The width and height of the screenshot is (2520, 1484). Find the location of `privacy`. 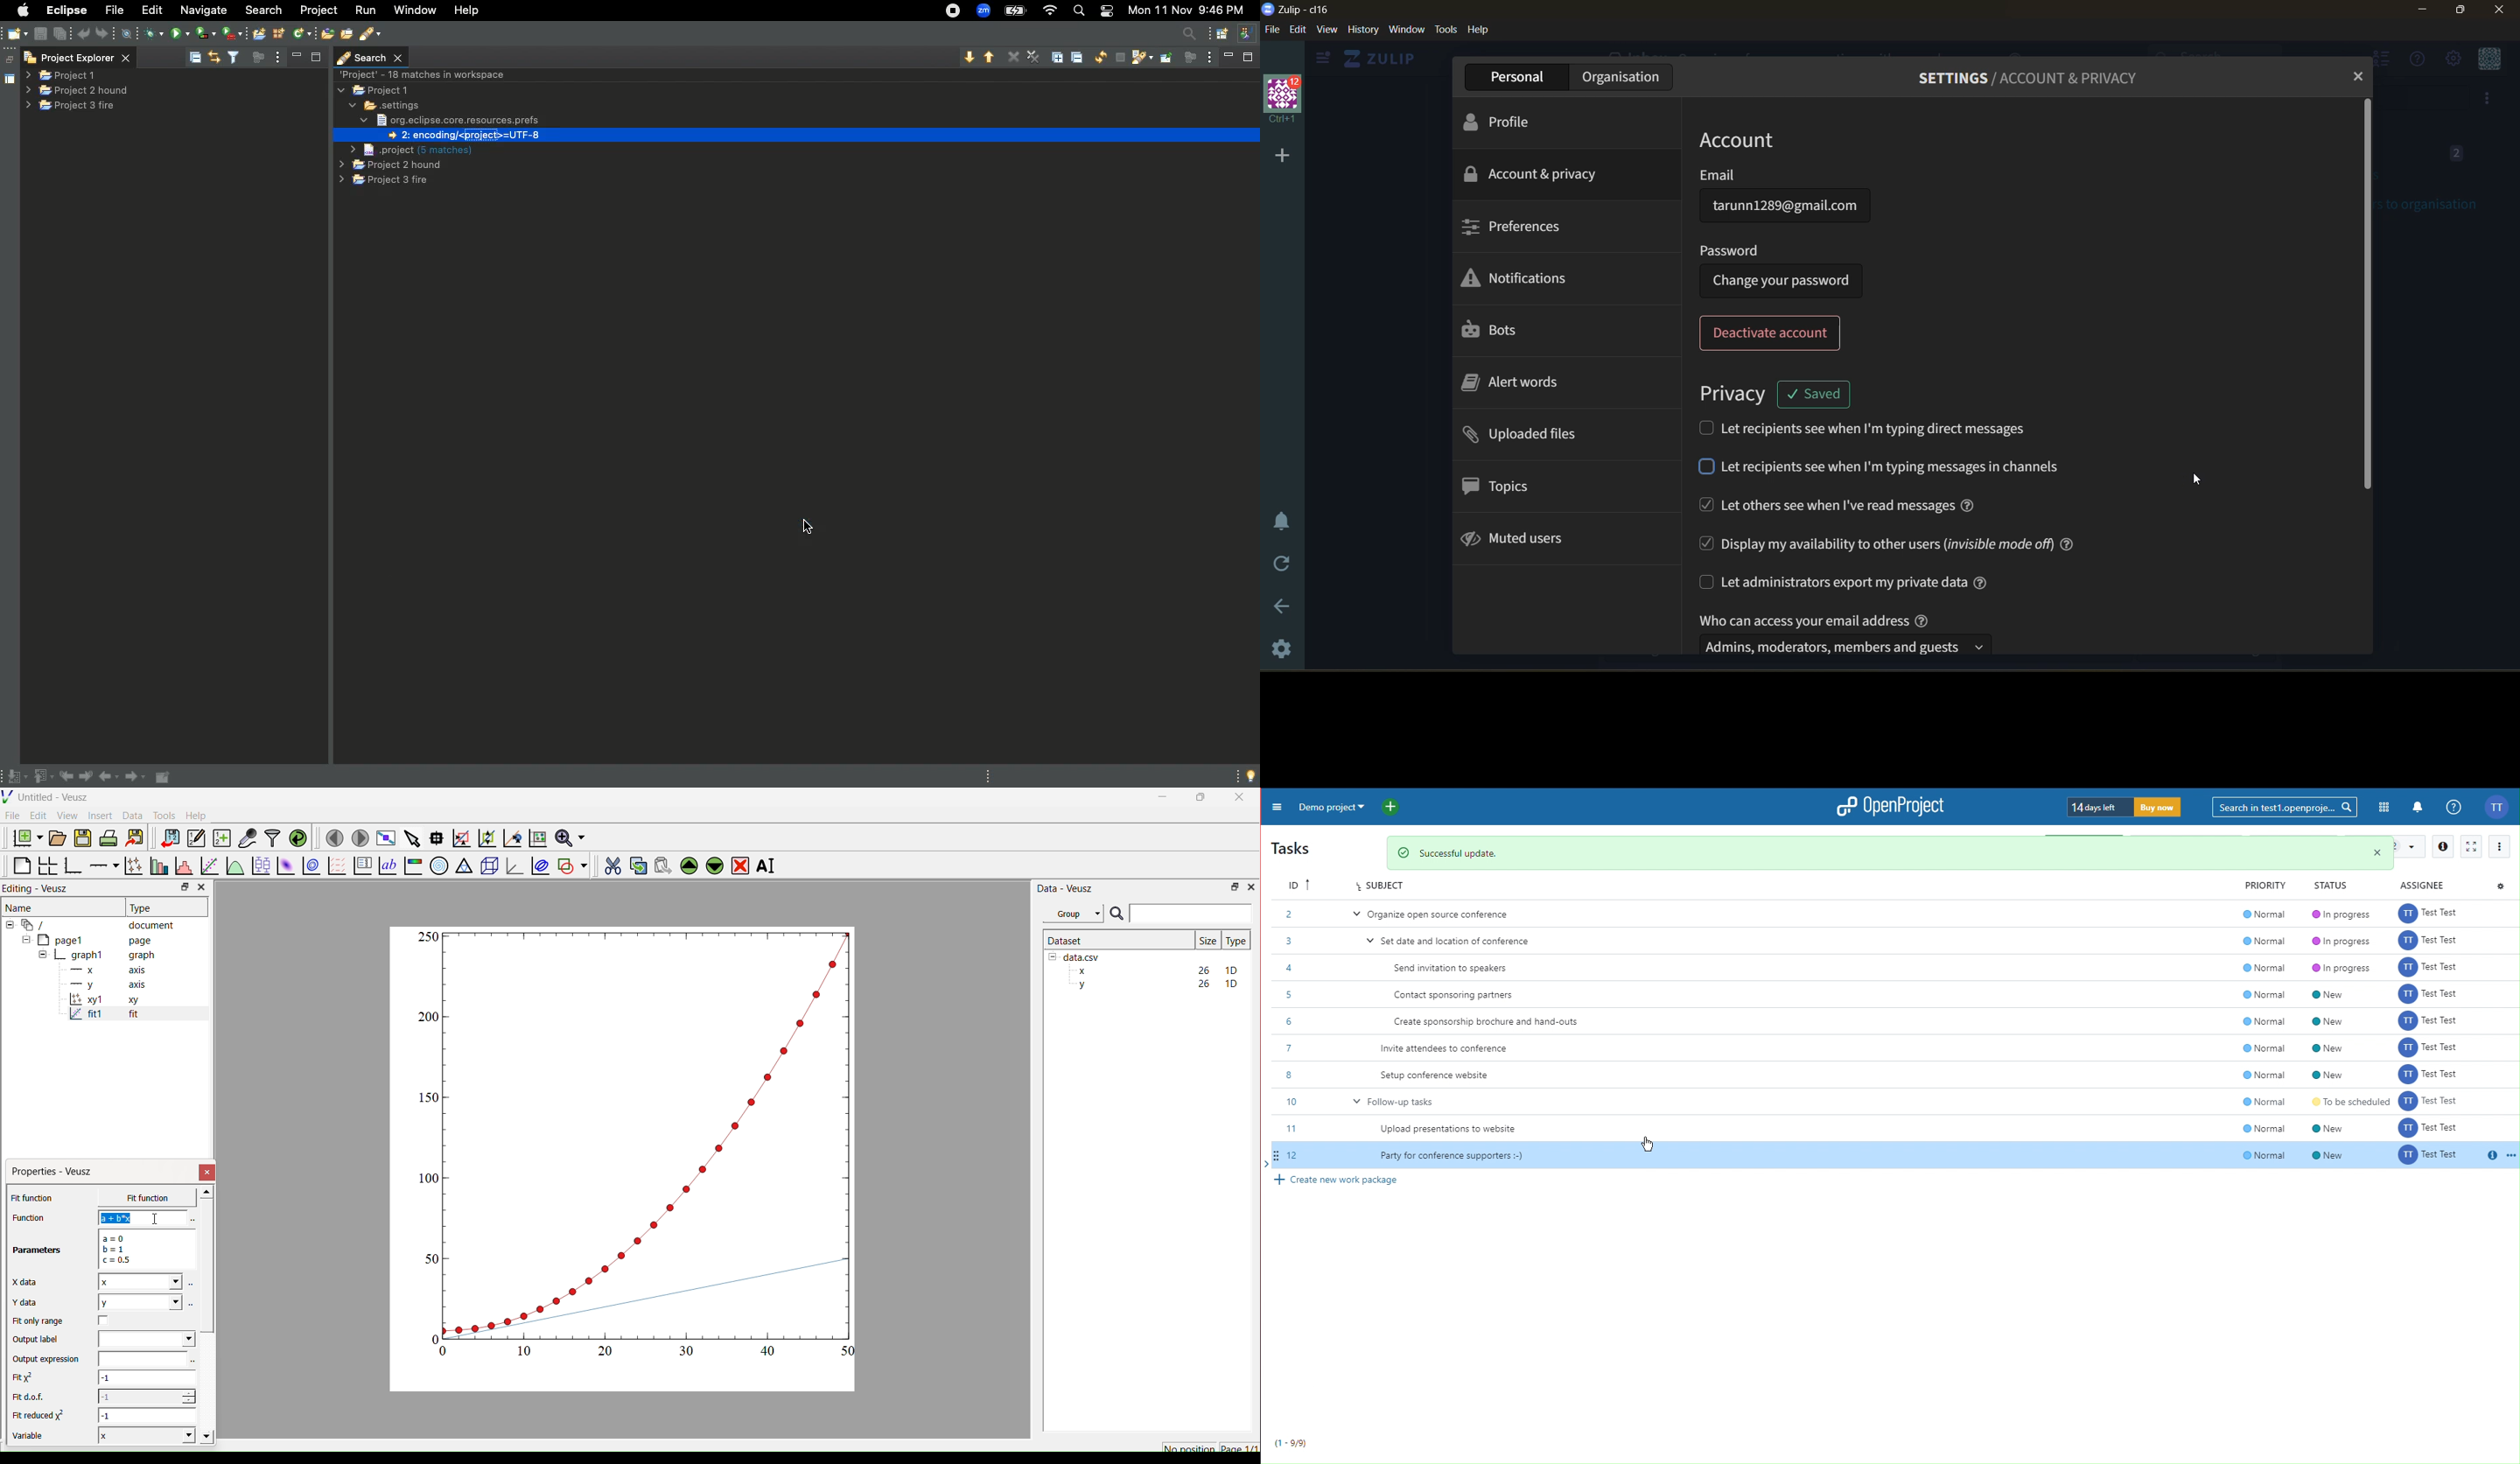

privacy is located at coordinates (1732, 392).